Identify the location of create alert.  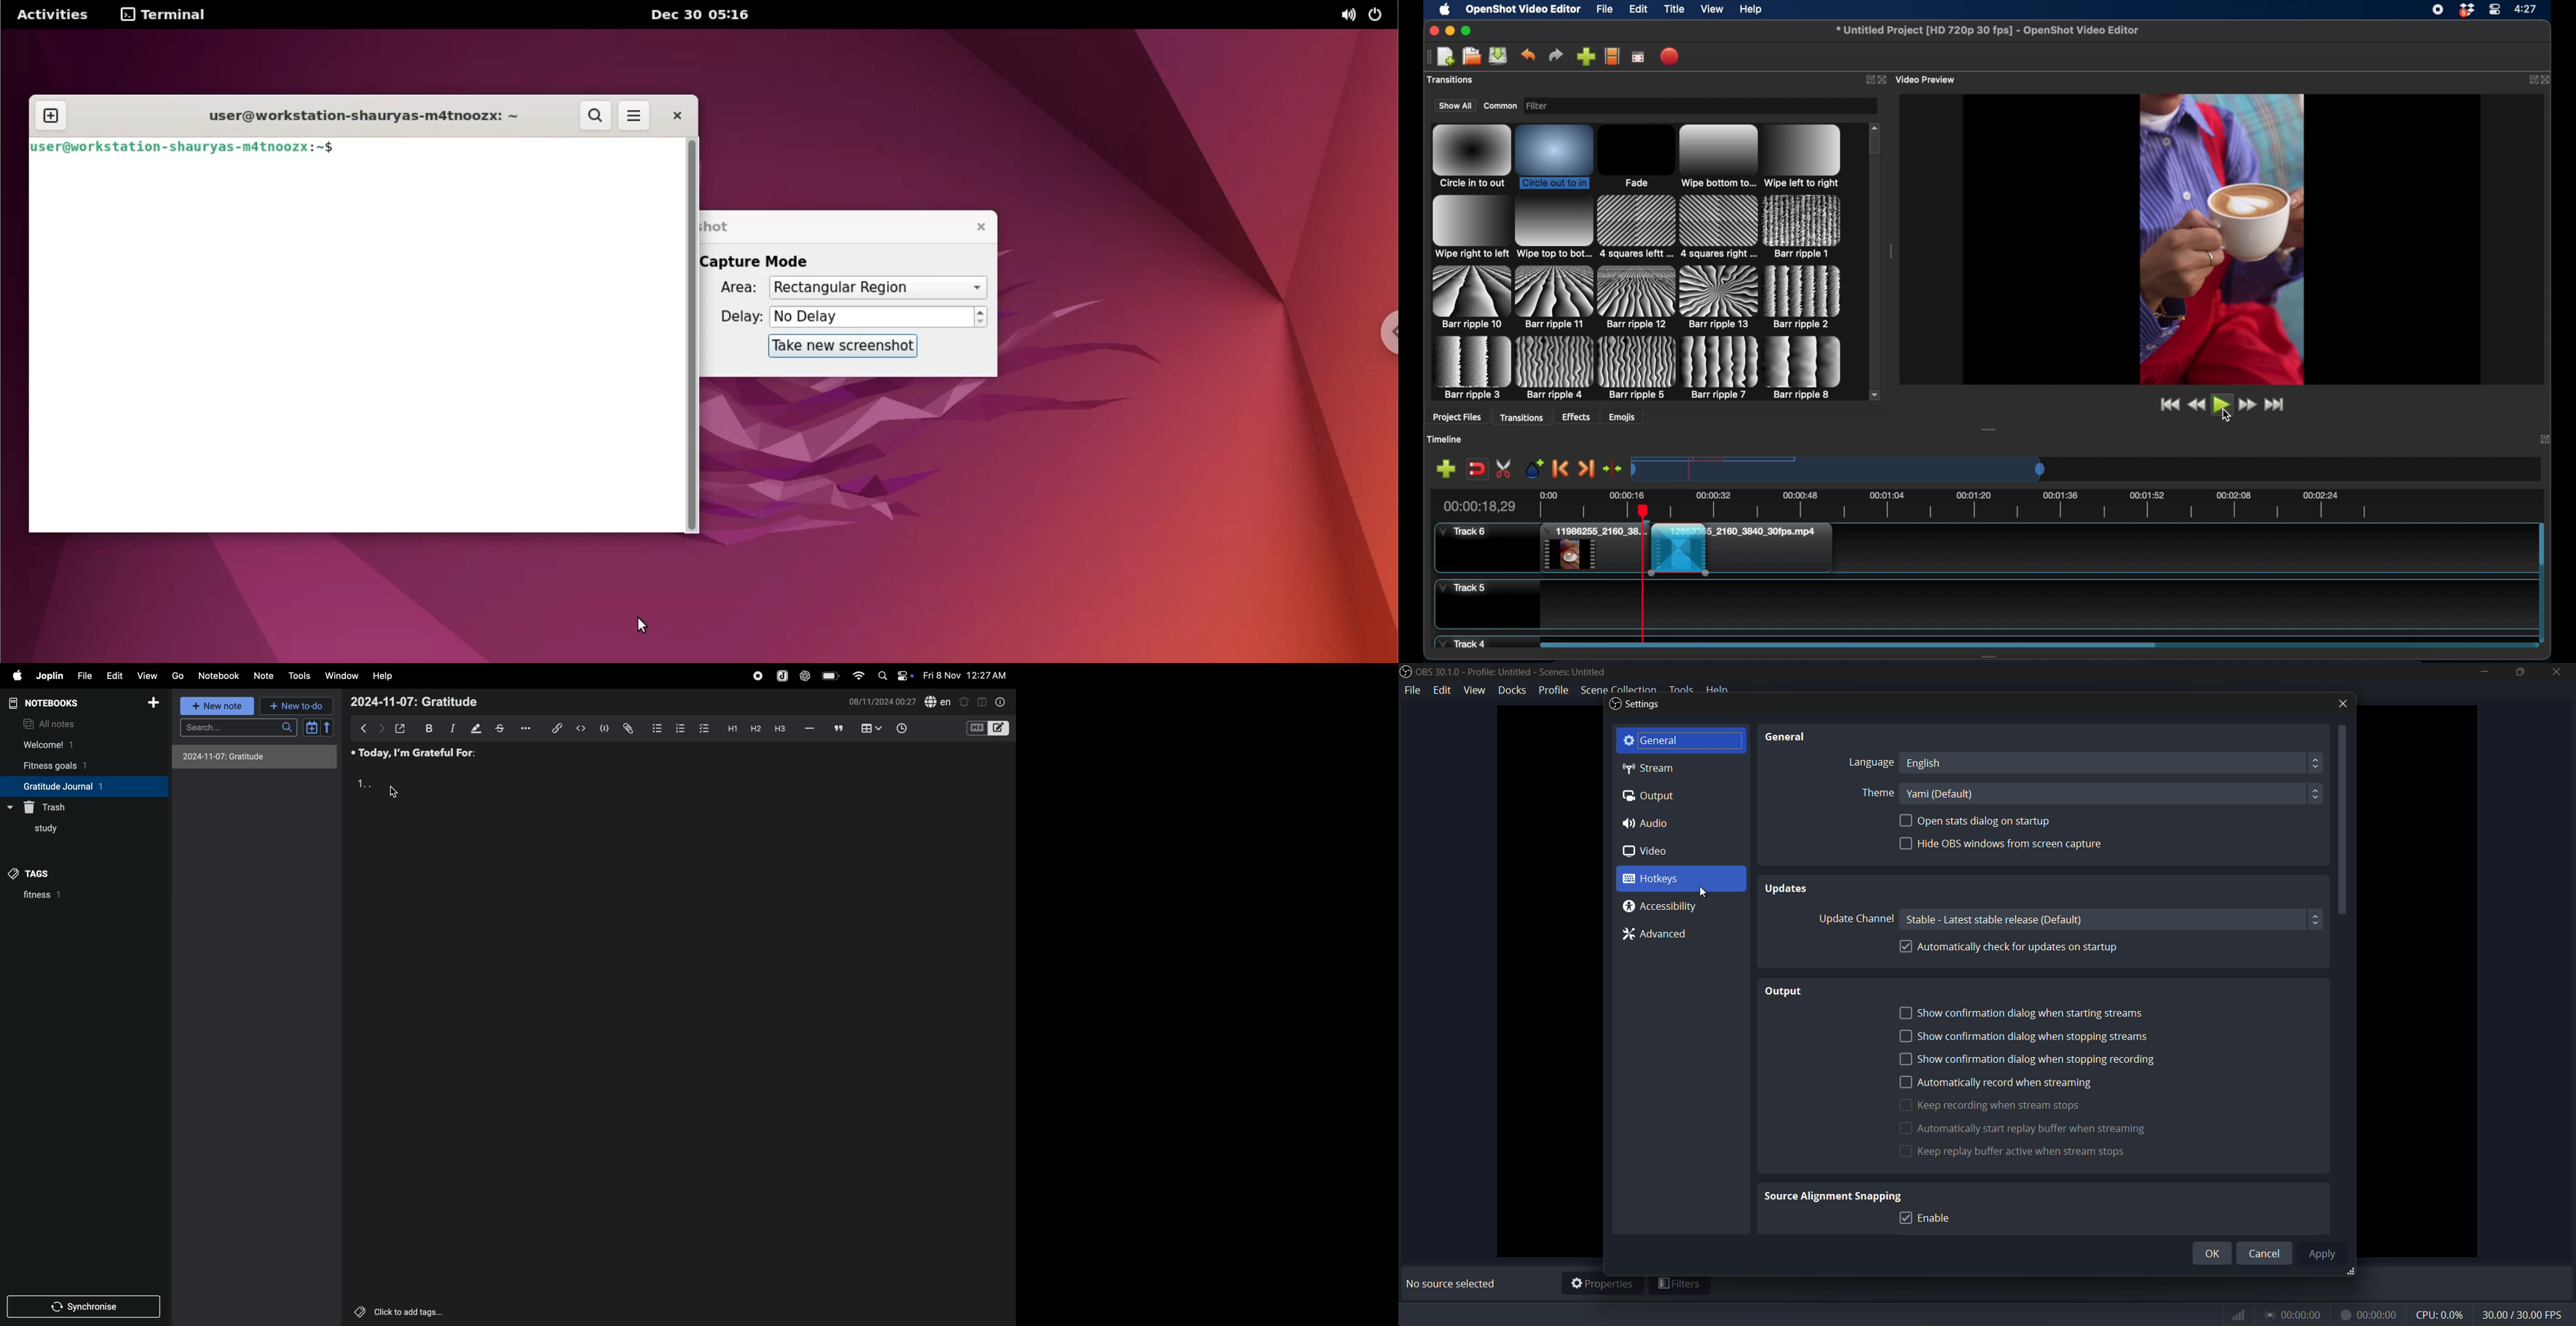
(965, 703).